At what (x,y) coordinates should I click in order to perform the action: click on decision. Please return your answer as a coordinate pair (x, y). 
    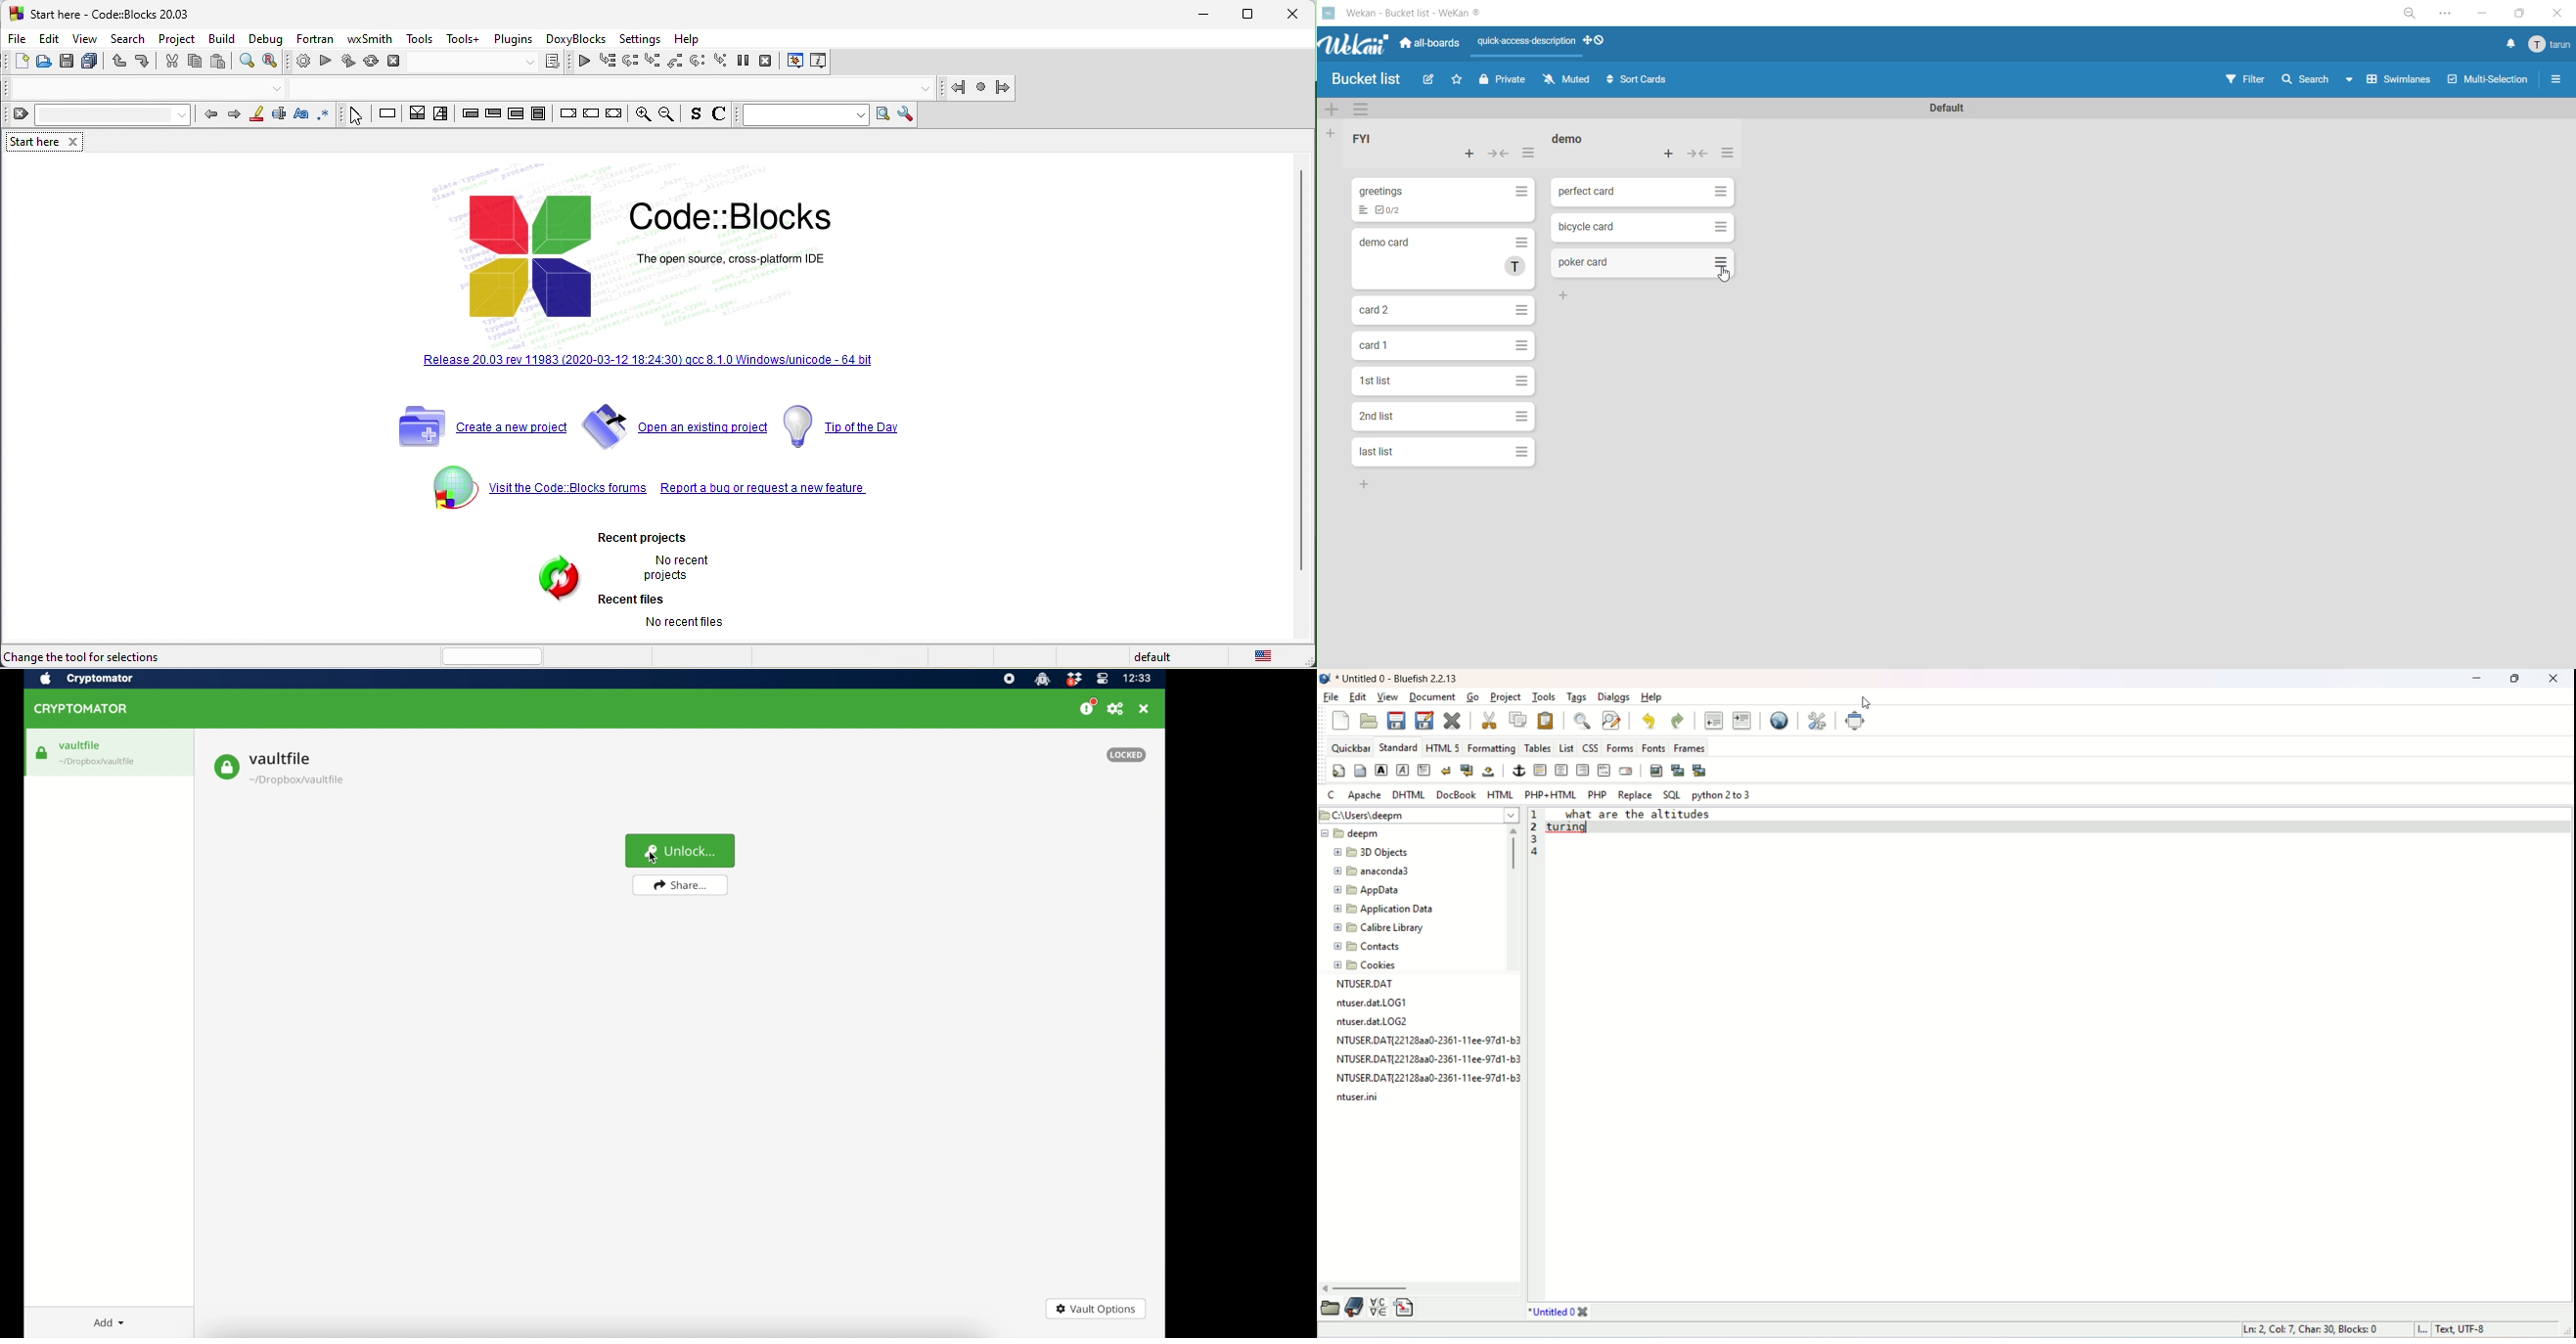
    Looking at the image, I should click on (417, 114).